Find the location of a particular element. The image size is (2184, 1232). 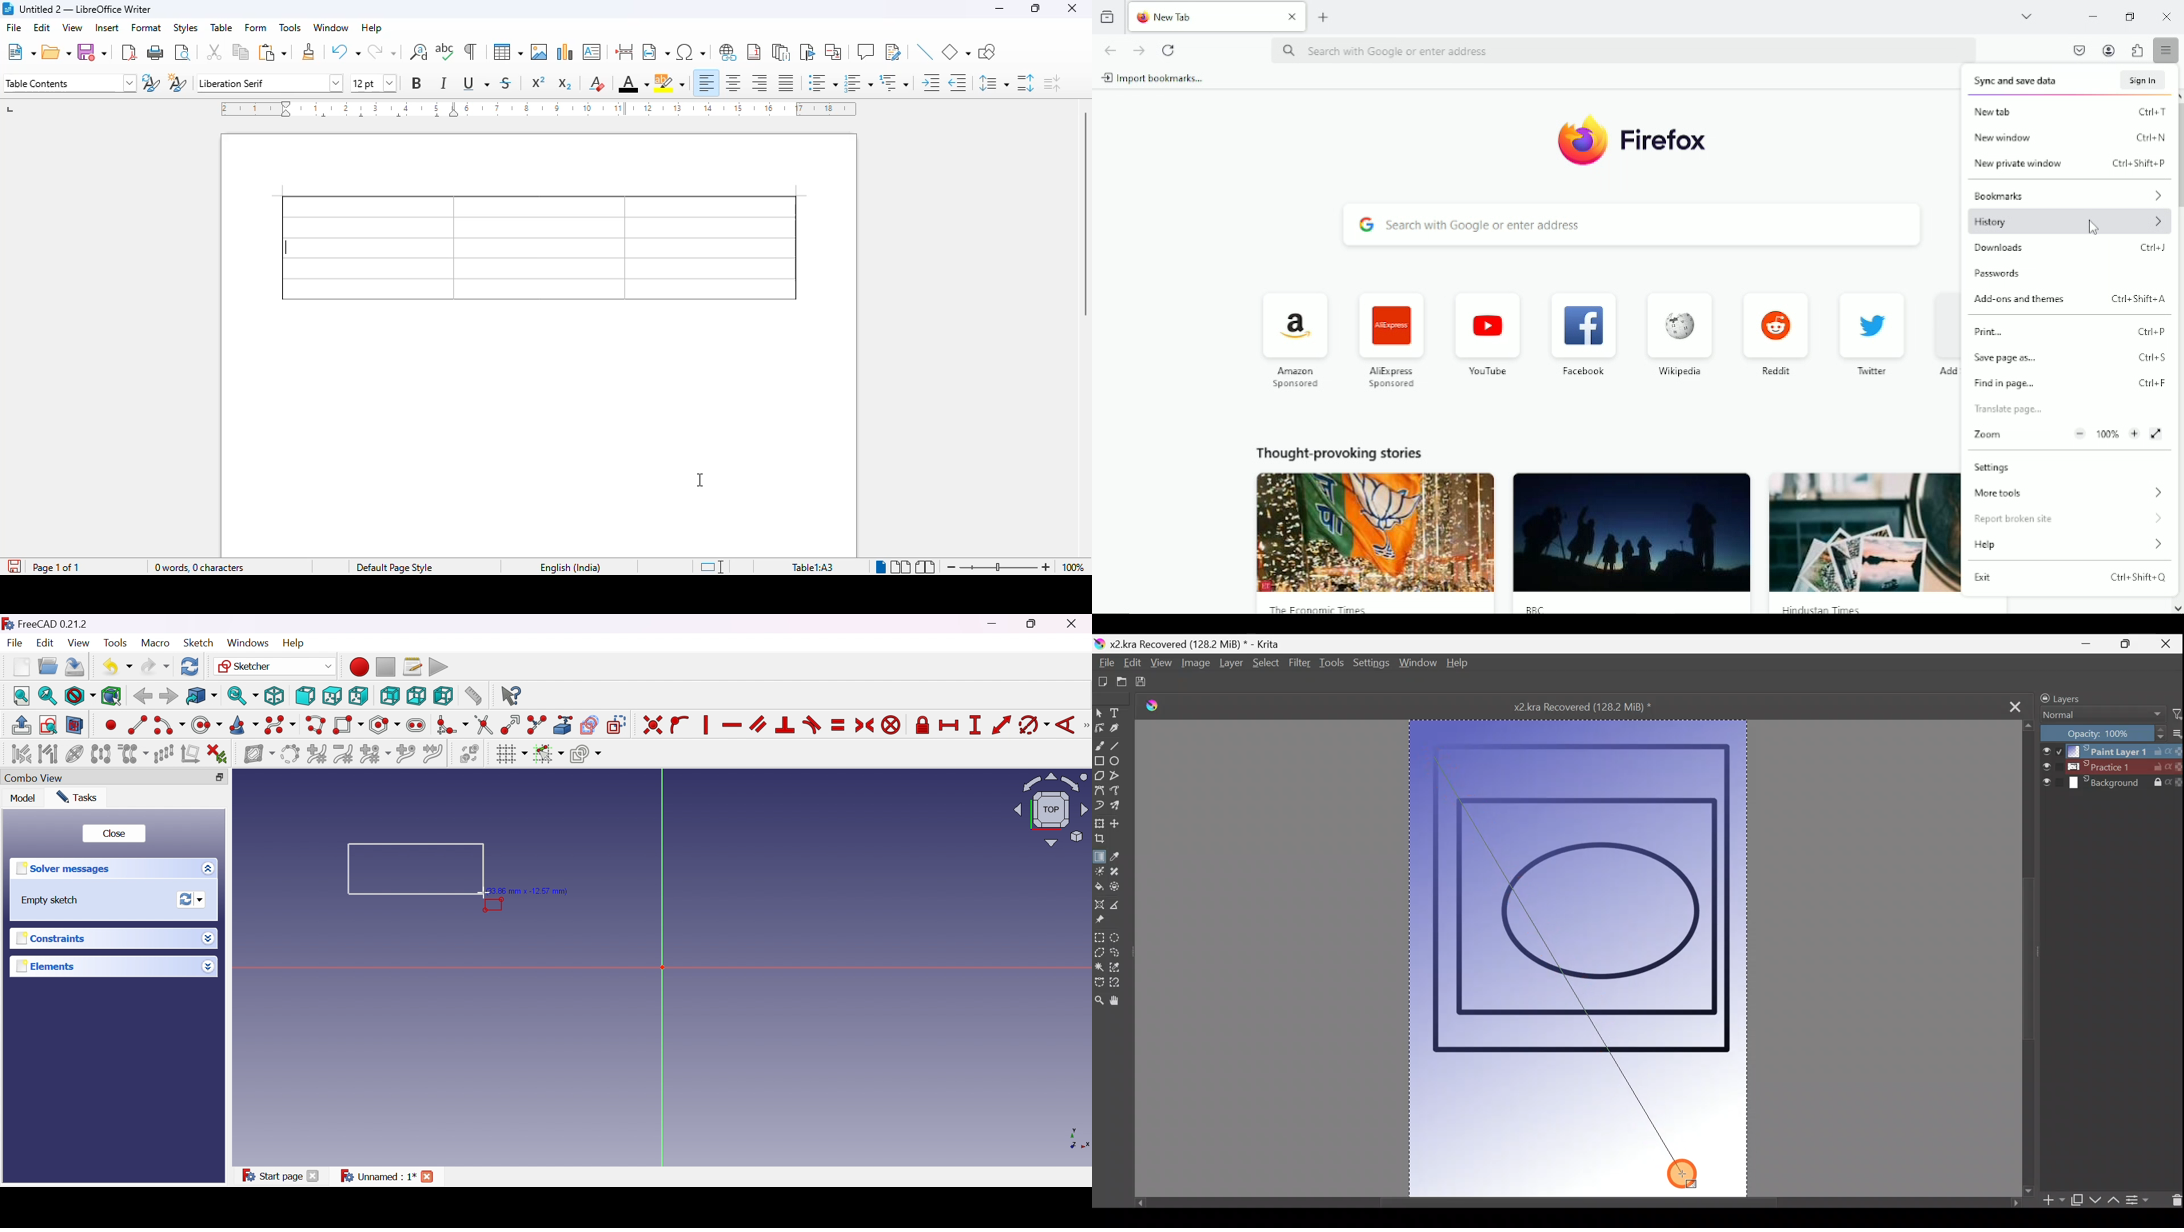

increase paragraph spacing is located at coordinates (1025, 83).